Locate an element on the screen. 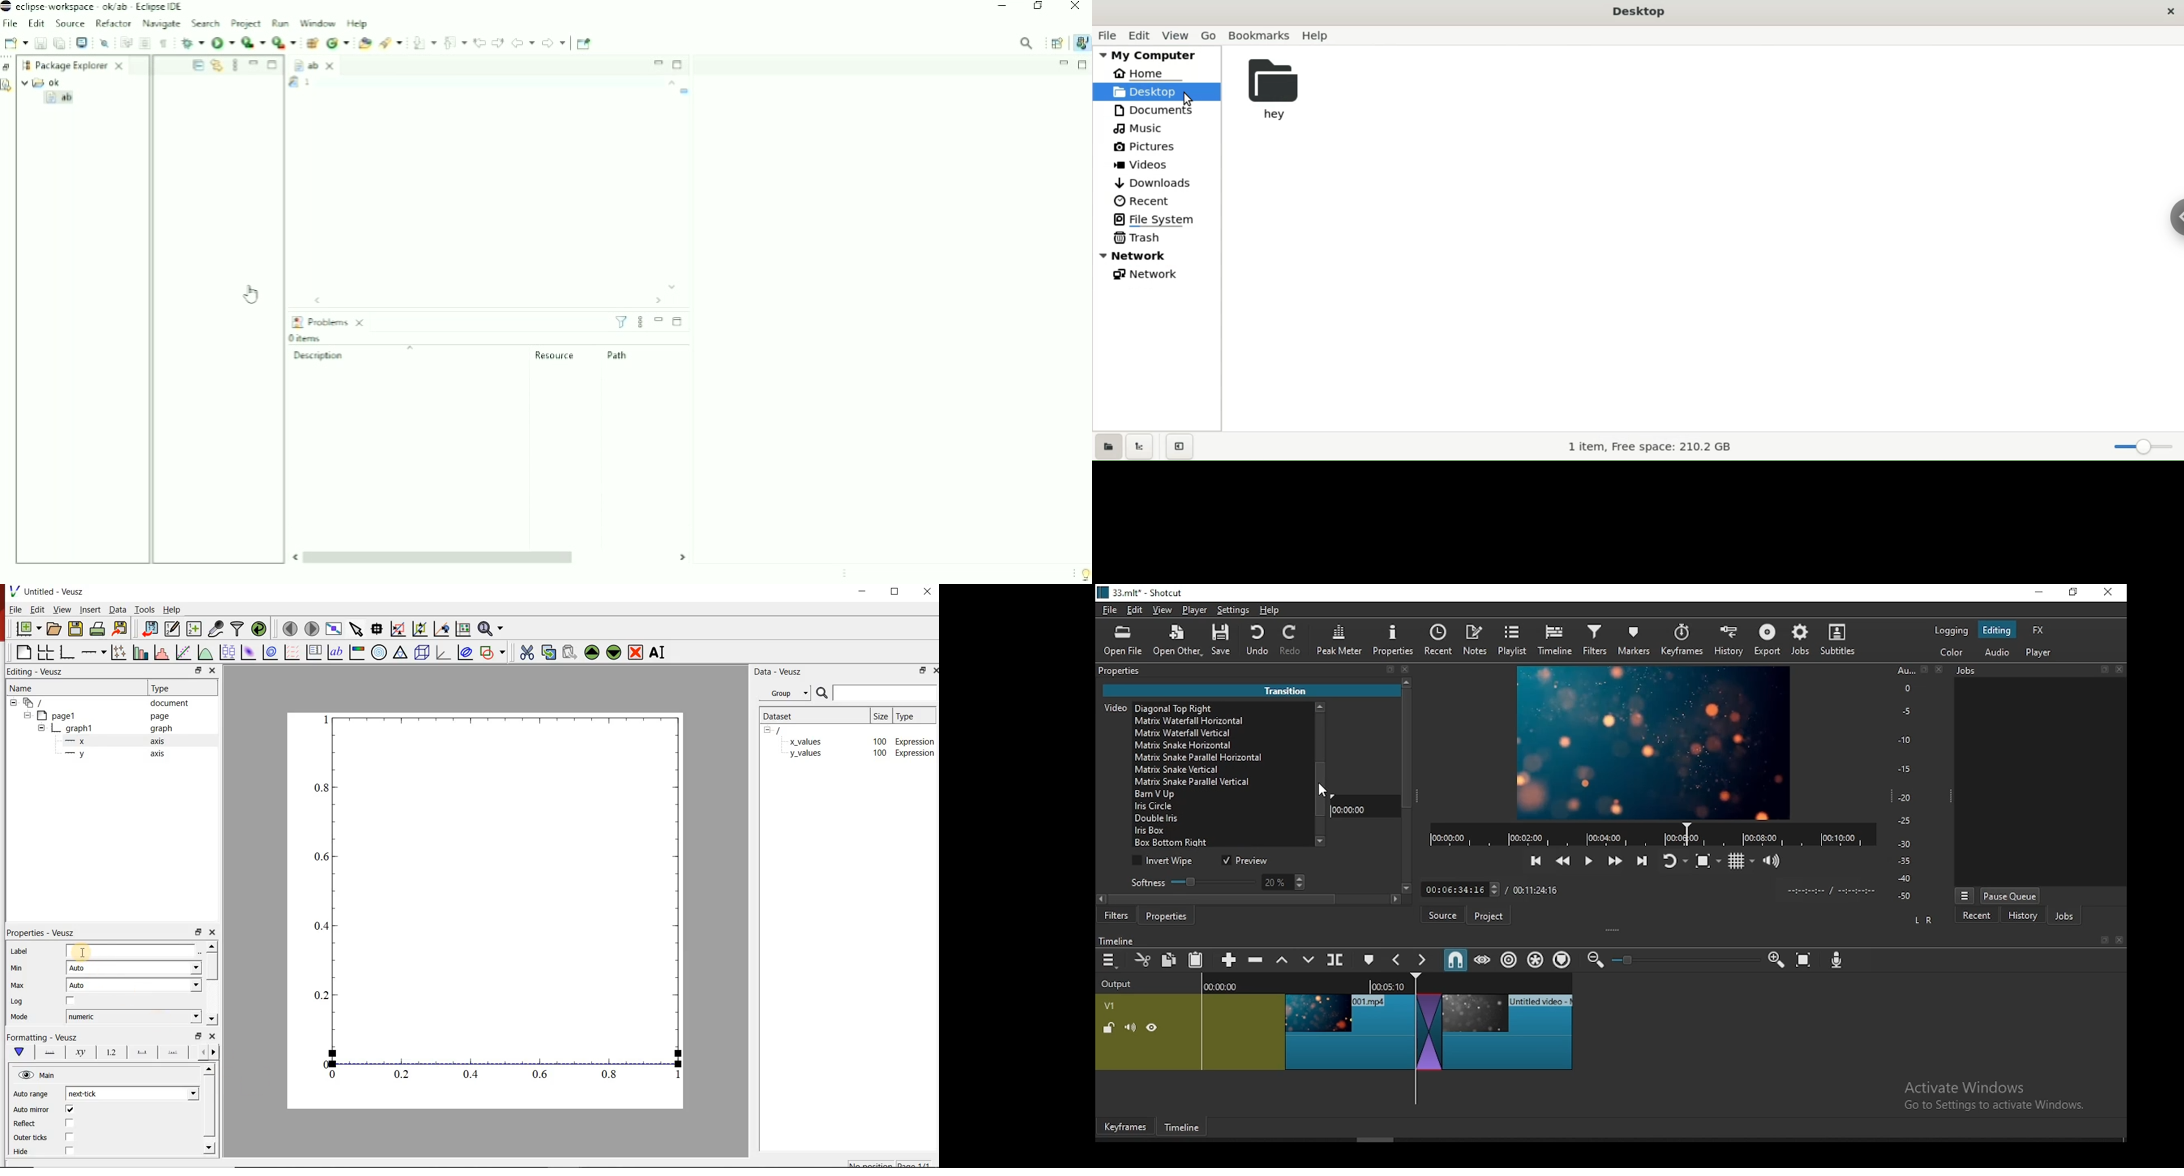 The image size is (2184, 1176). ternary graph is located at coordinates (402, 654).